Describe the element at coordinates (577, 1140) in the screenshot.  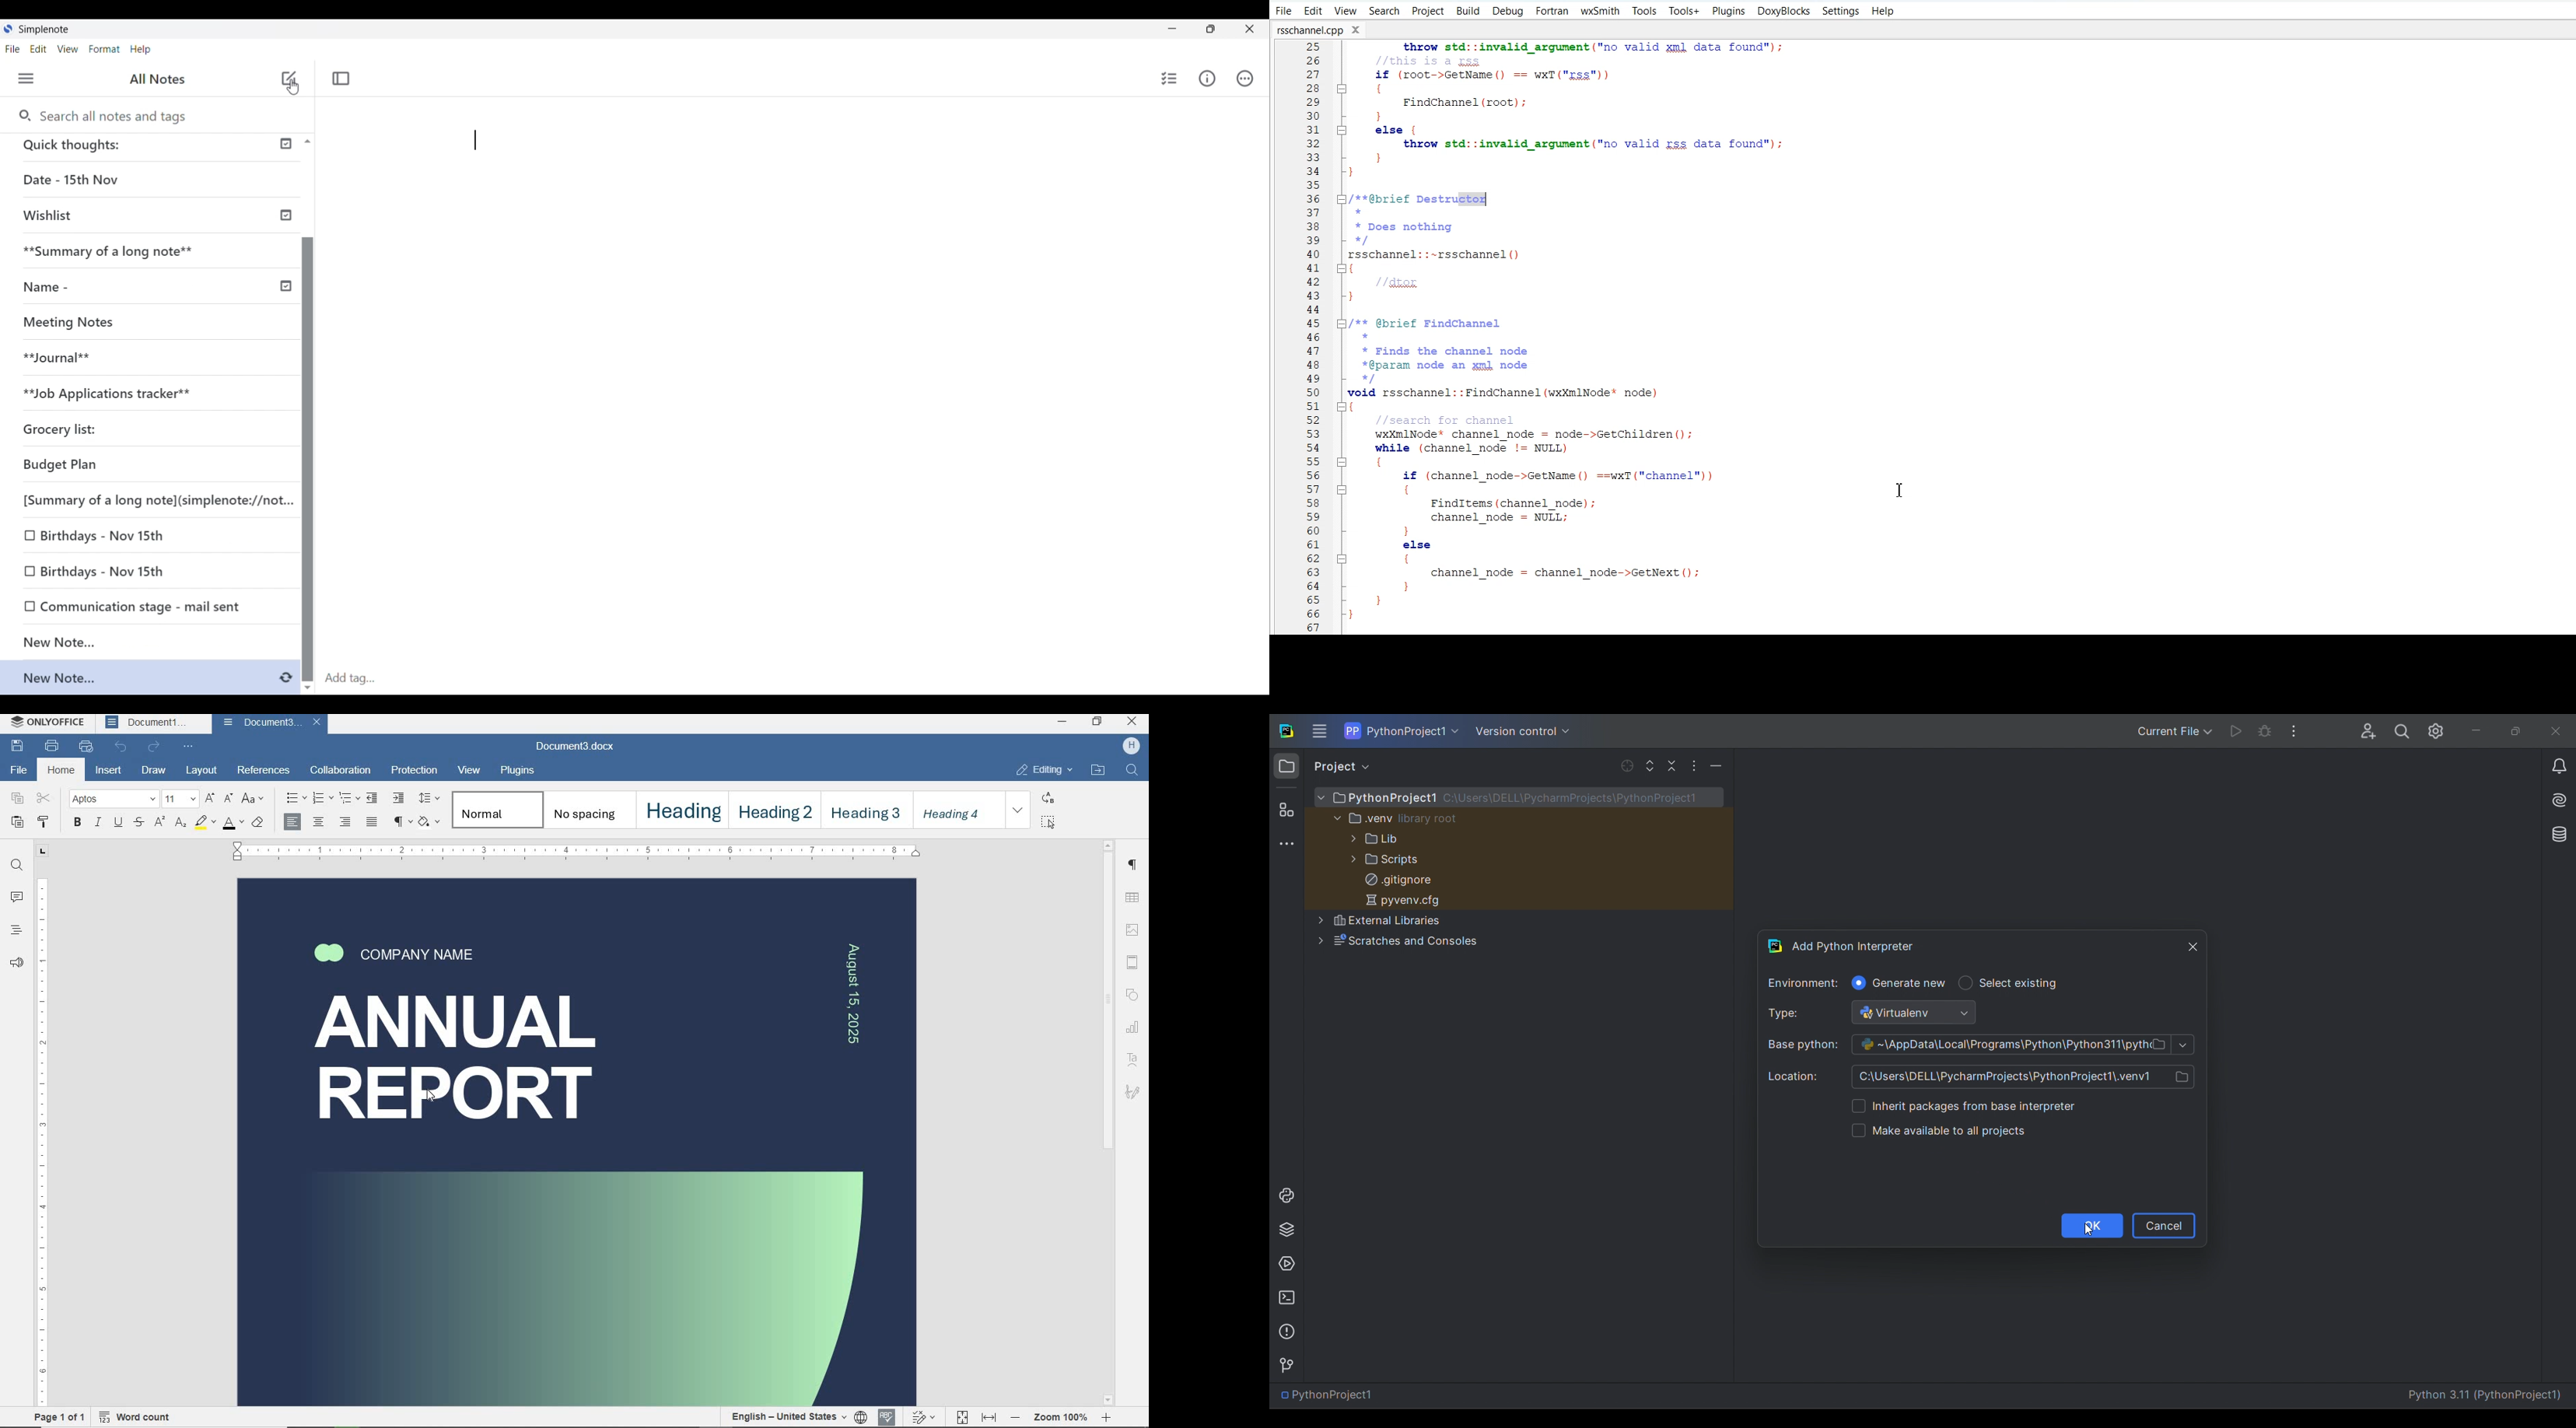
I see `COVER PAGE` at that location.